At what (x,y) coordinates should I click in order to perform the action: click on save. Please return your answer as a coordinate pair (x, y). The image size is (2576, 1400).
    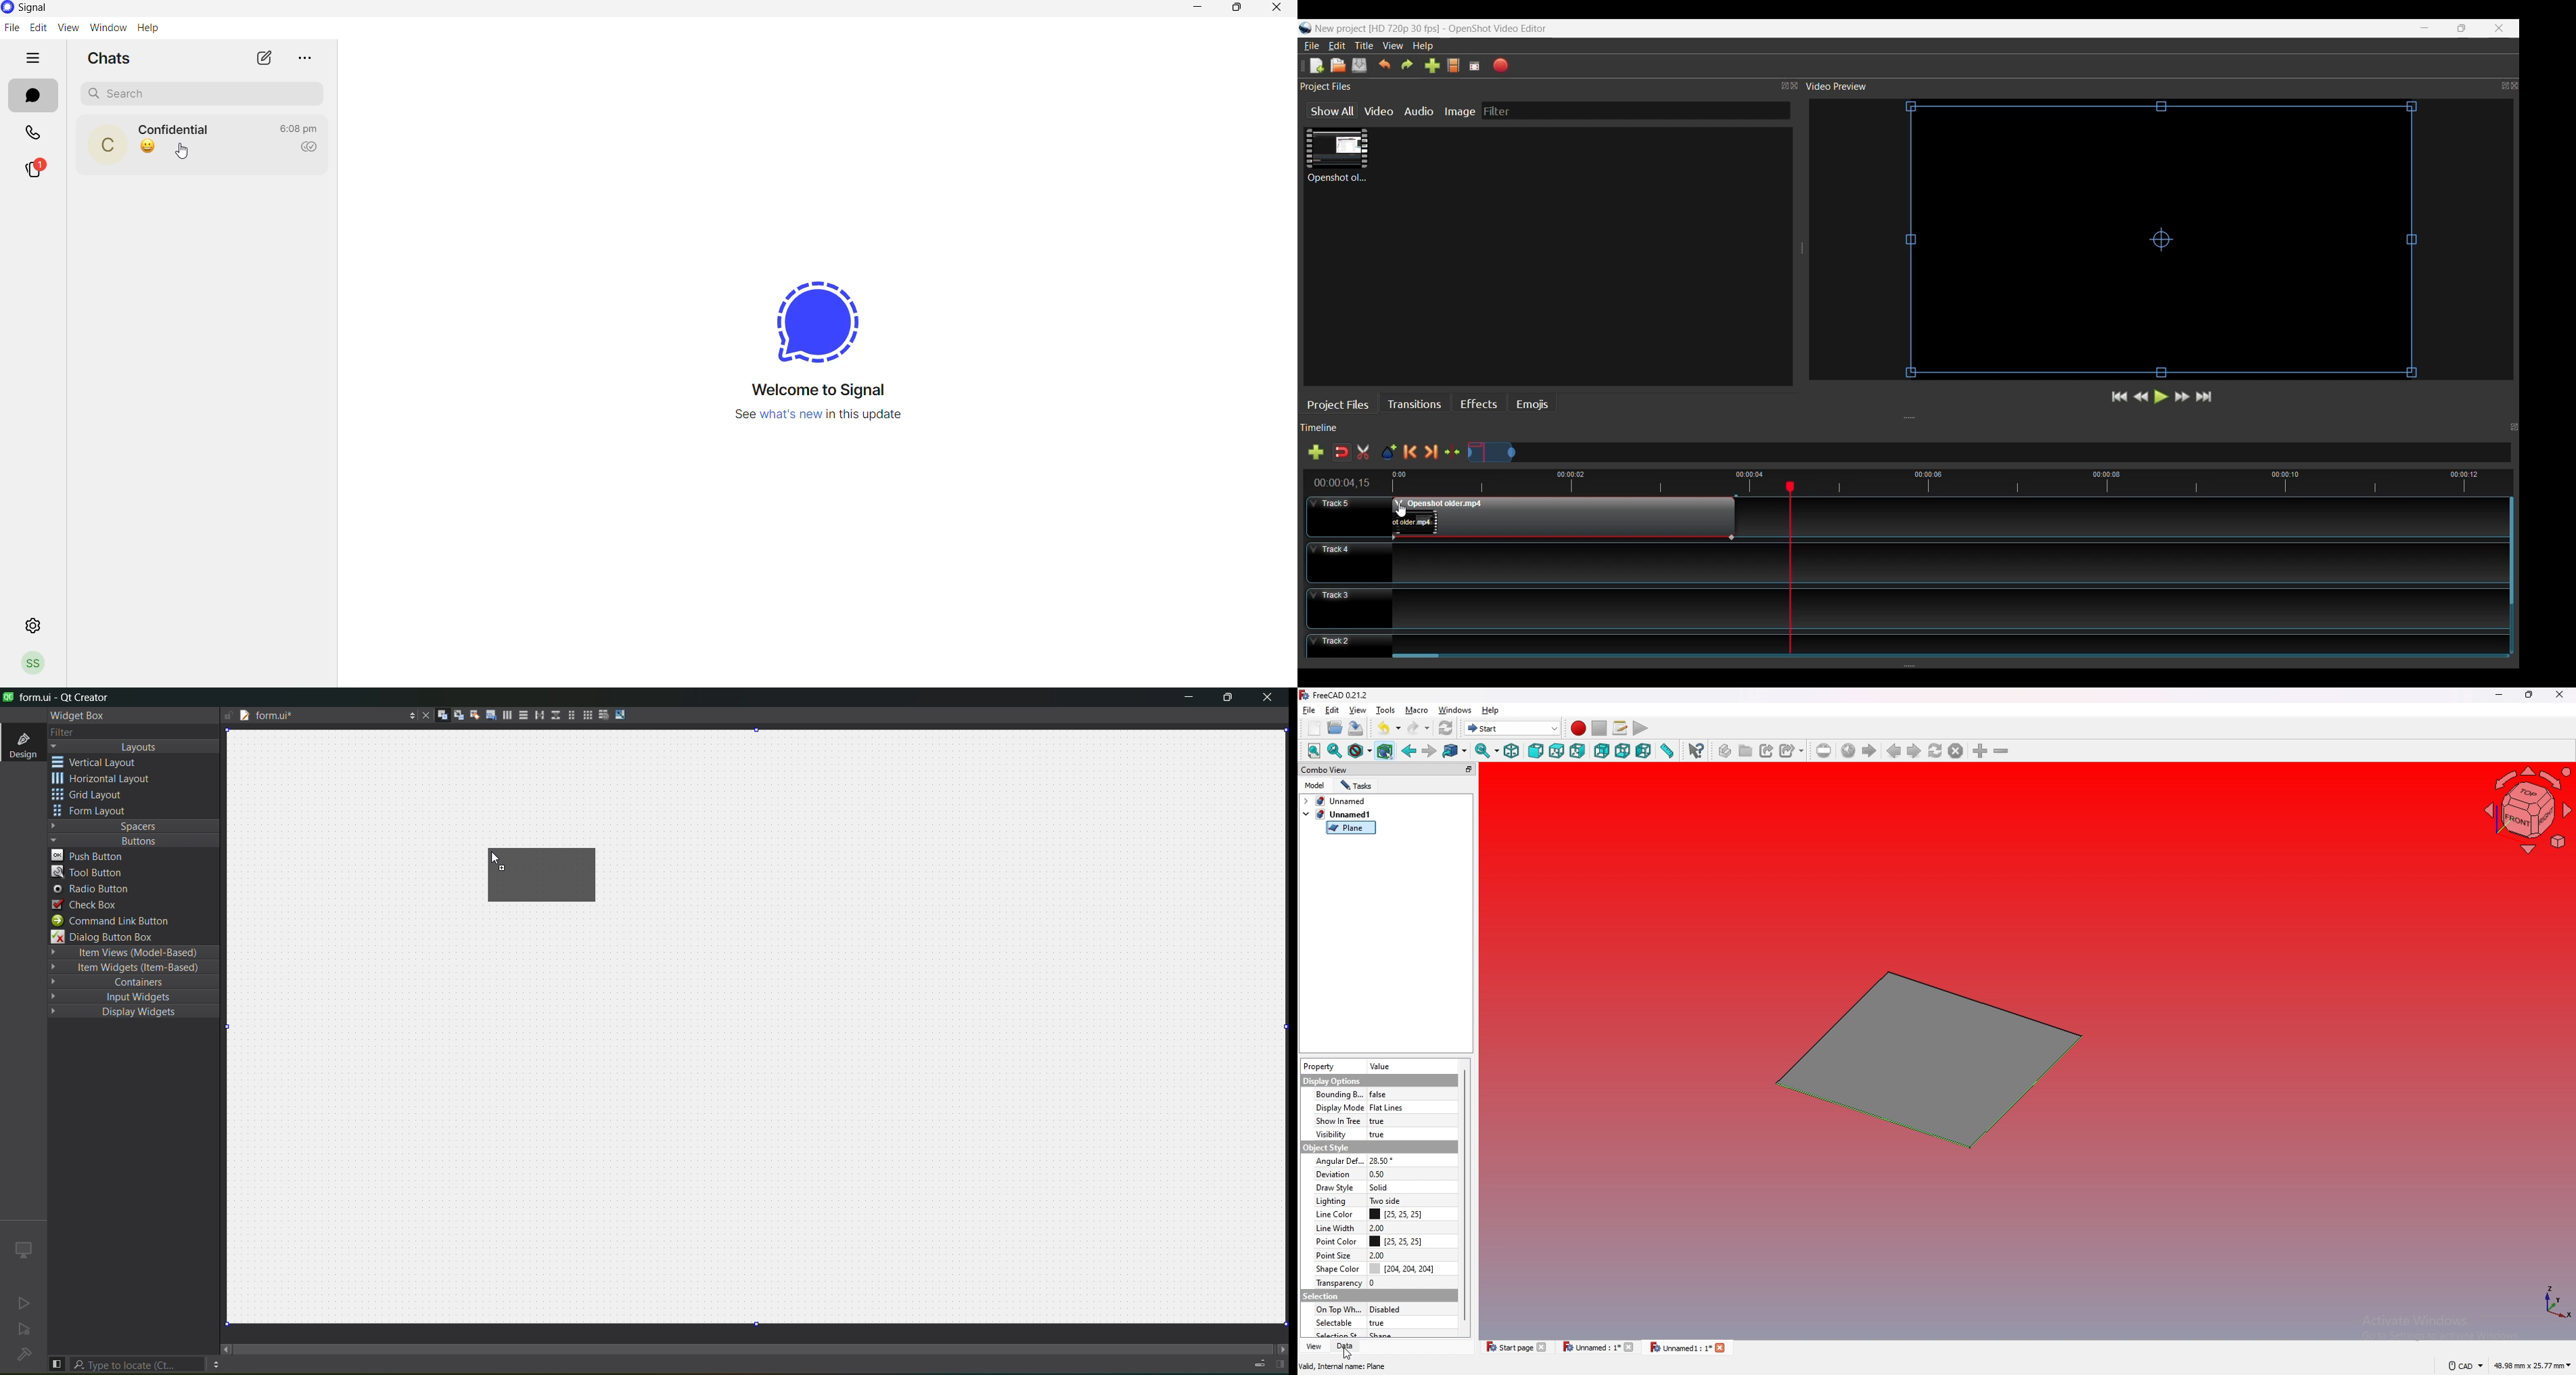
    Looking at the image, I should click on (1355, 729).